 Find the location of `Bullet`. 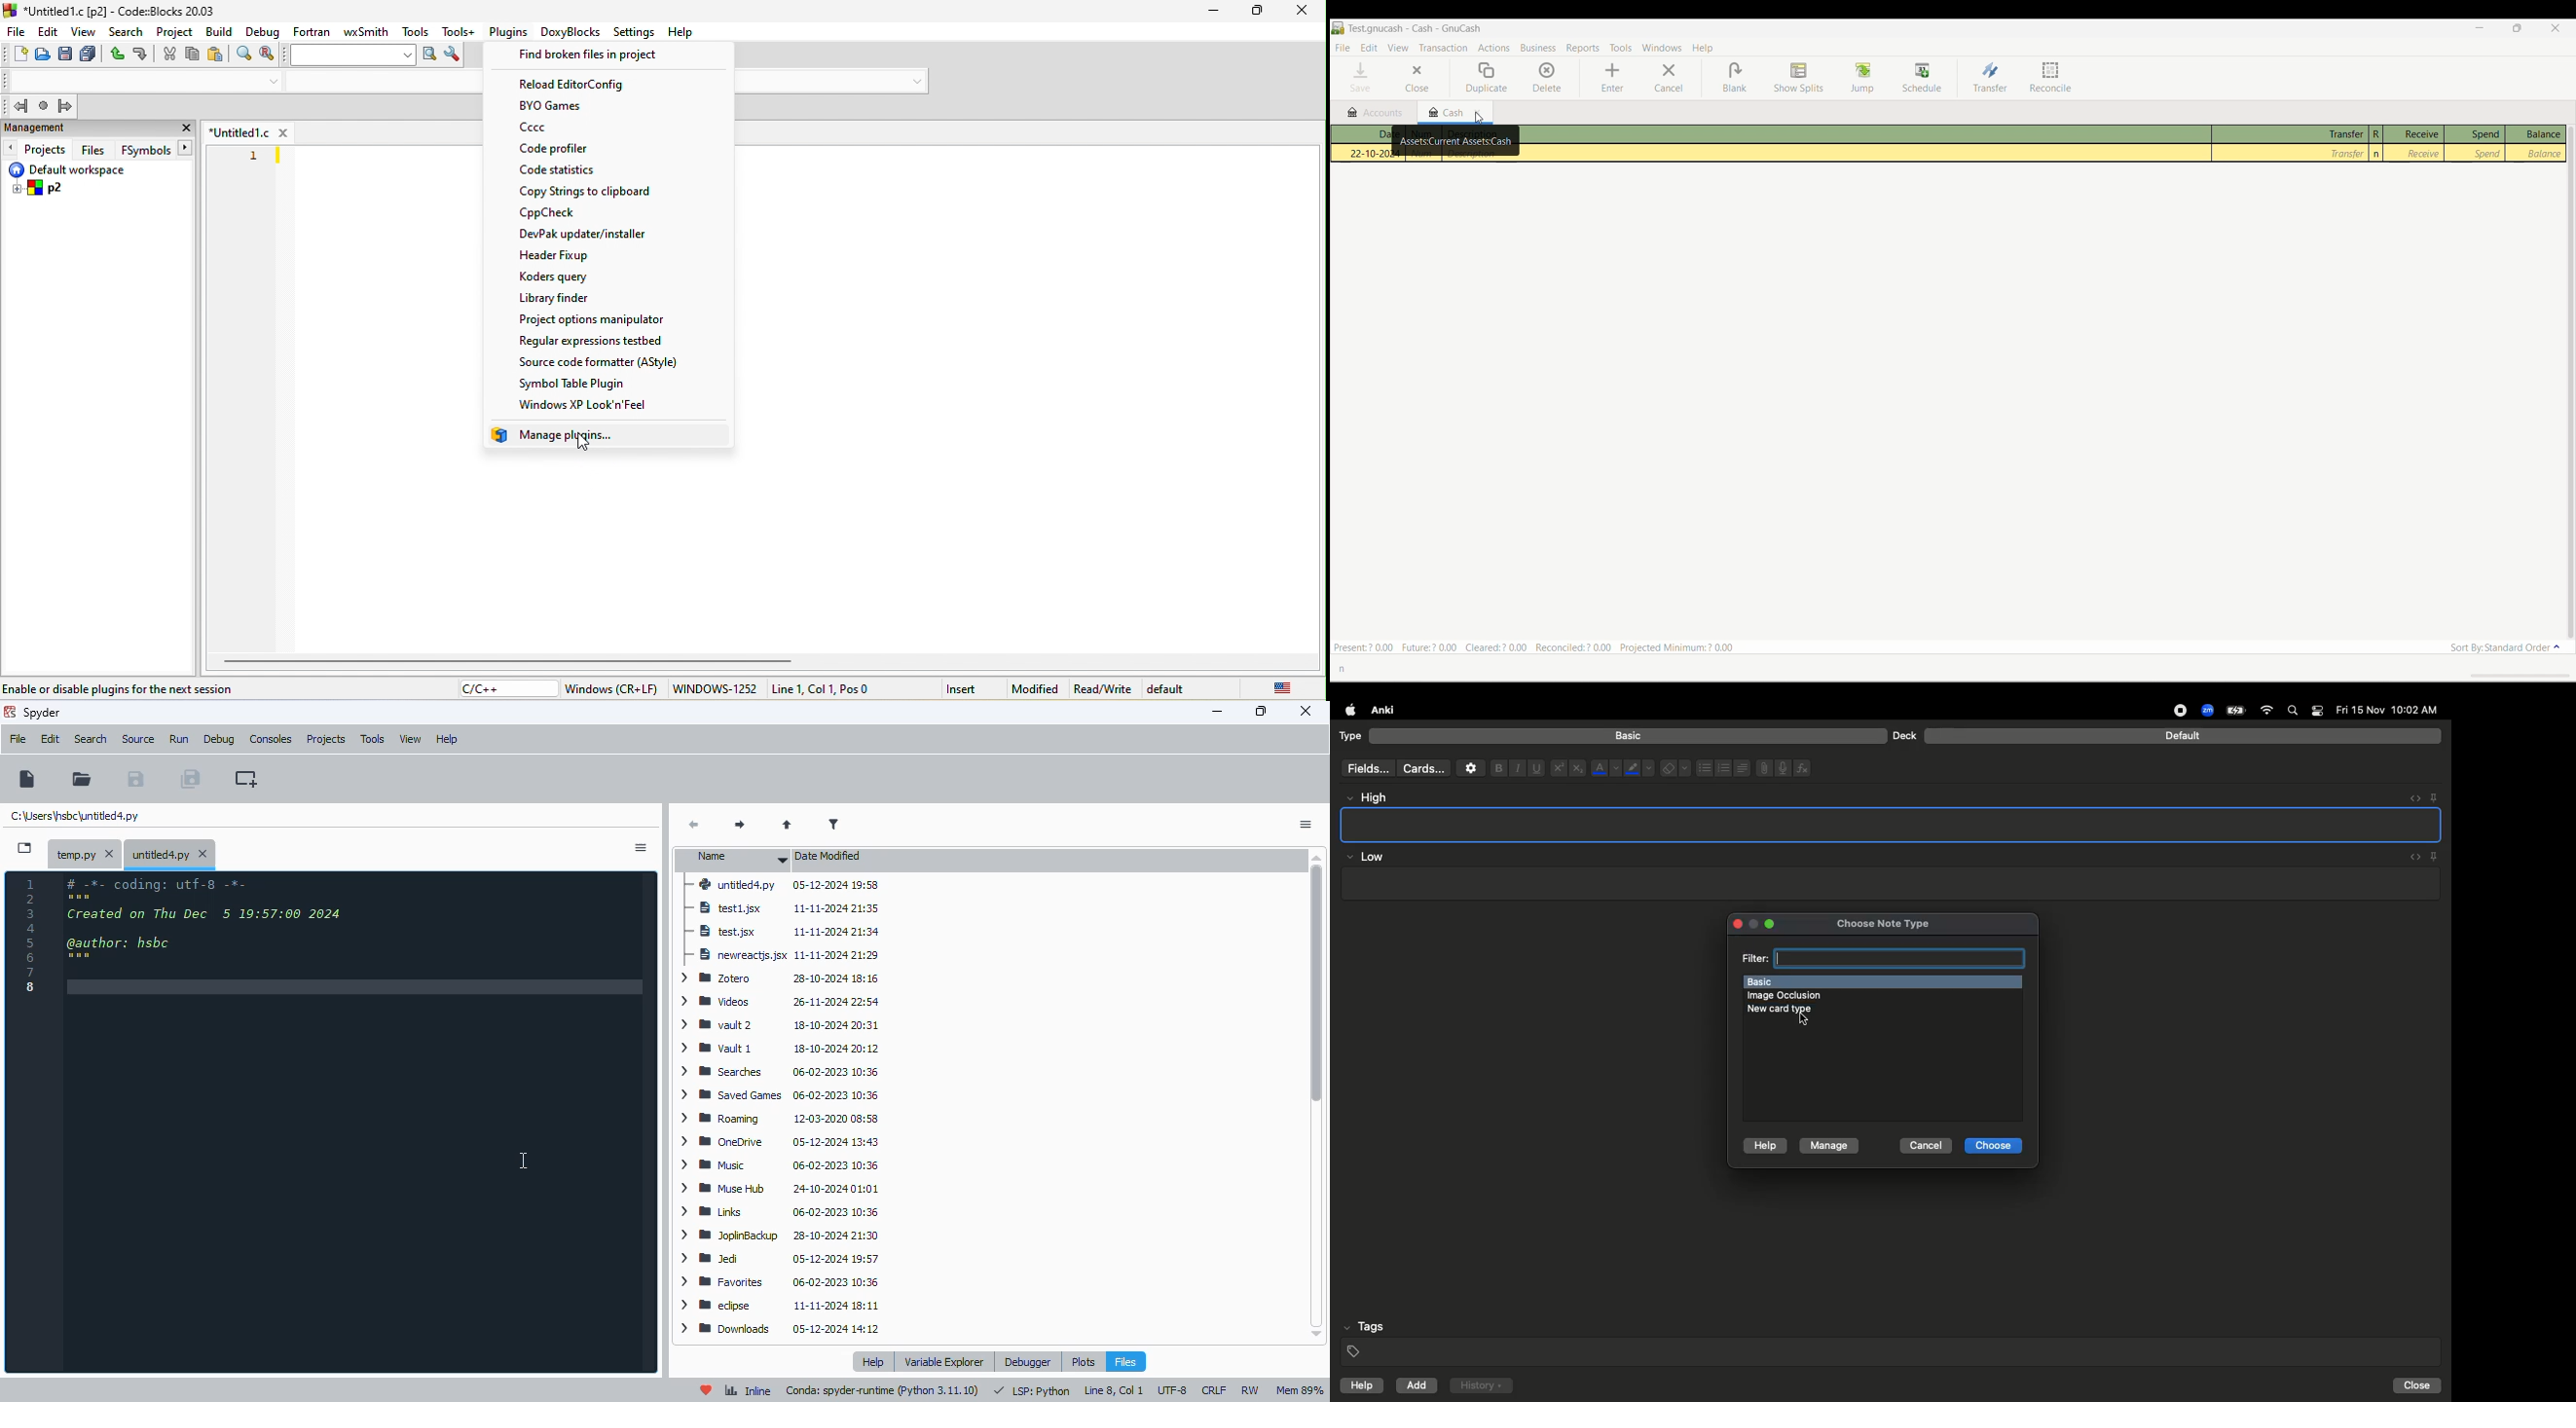

Bullet is located at coordinates (1704, 768).